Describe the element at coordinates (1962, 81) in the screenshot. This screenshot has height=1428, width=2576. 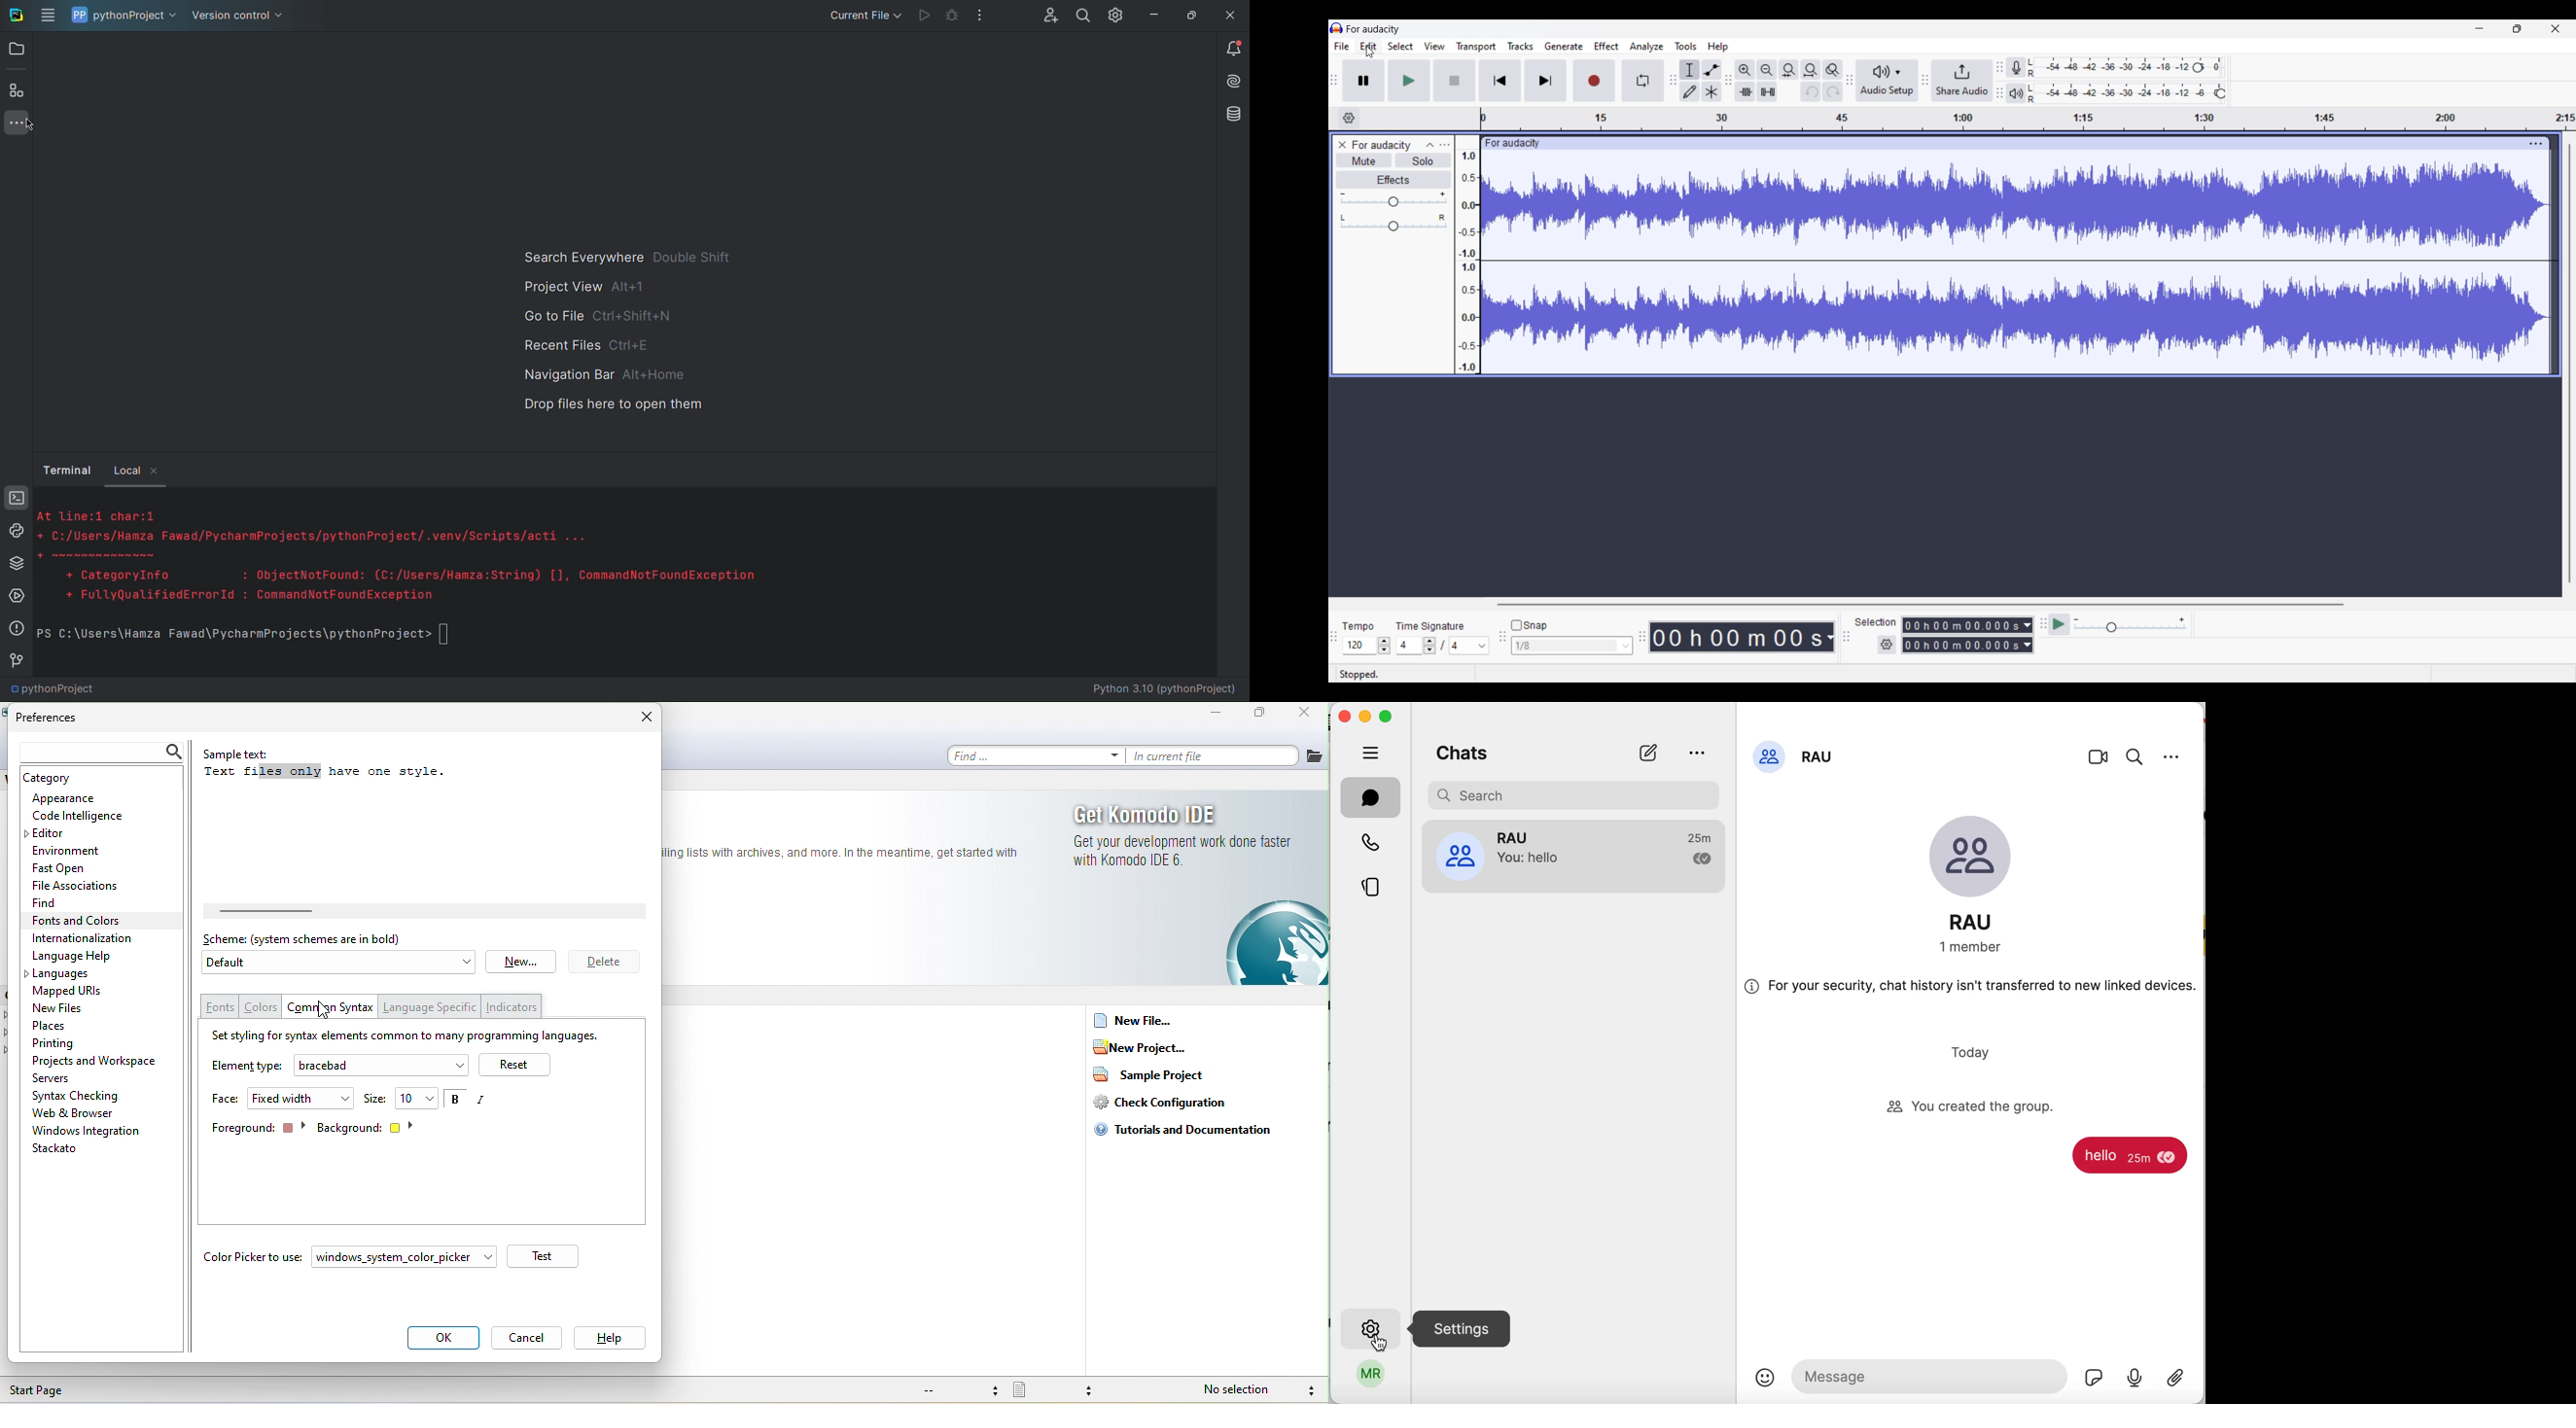
I see `Share audio` at that location.